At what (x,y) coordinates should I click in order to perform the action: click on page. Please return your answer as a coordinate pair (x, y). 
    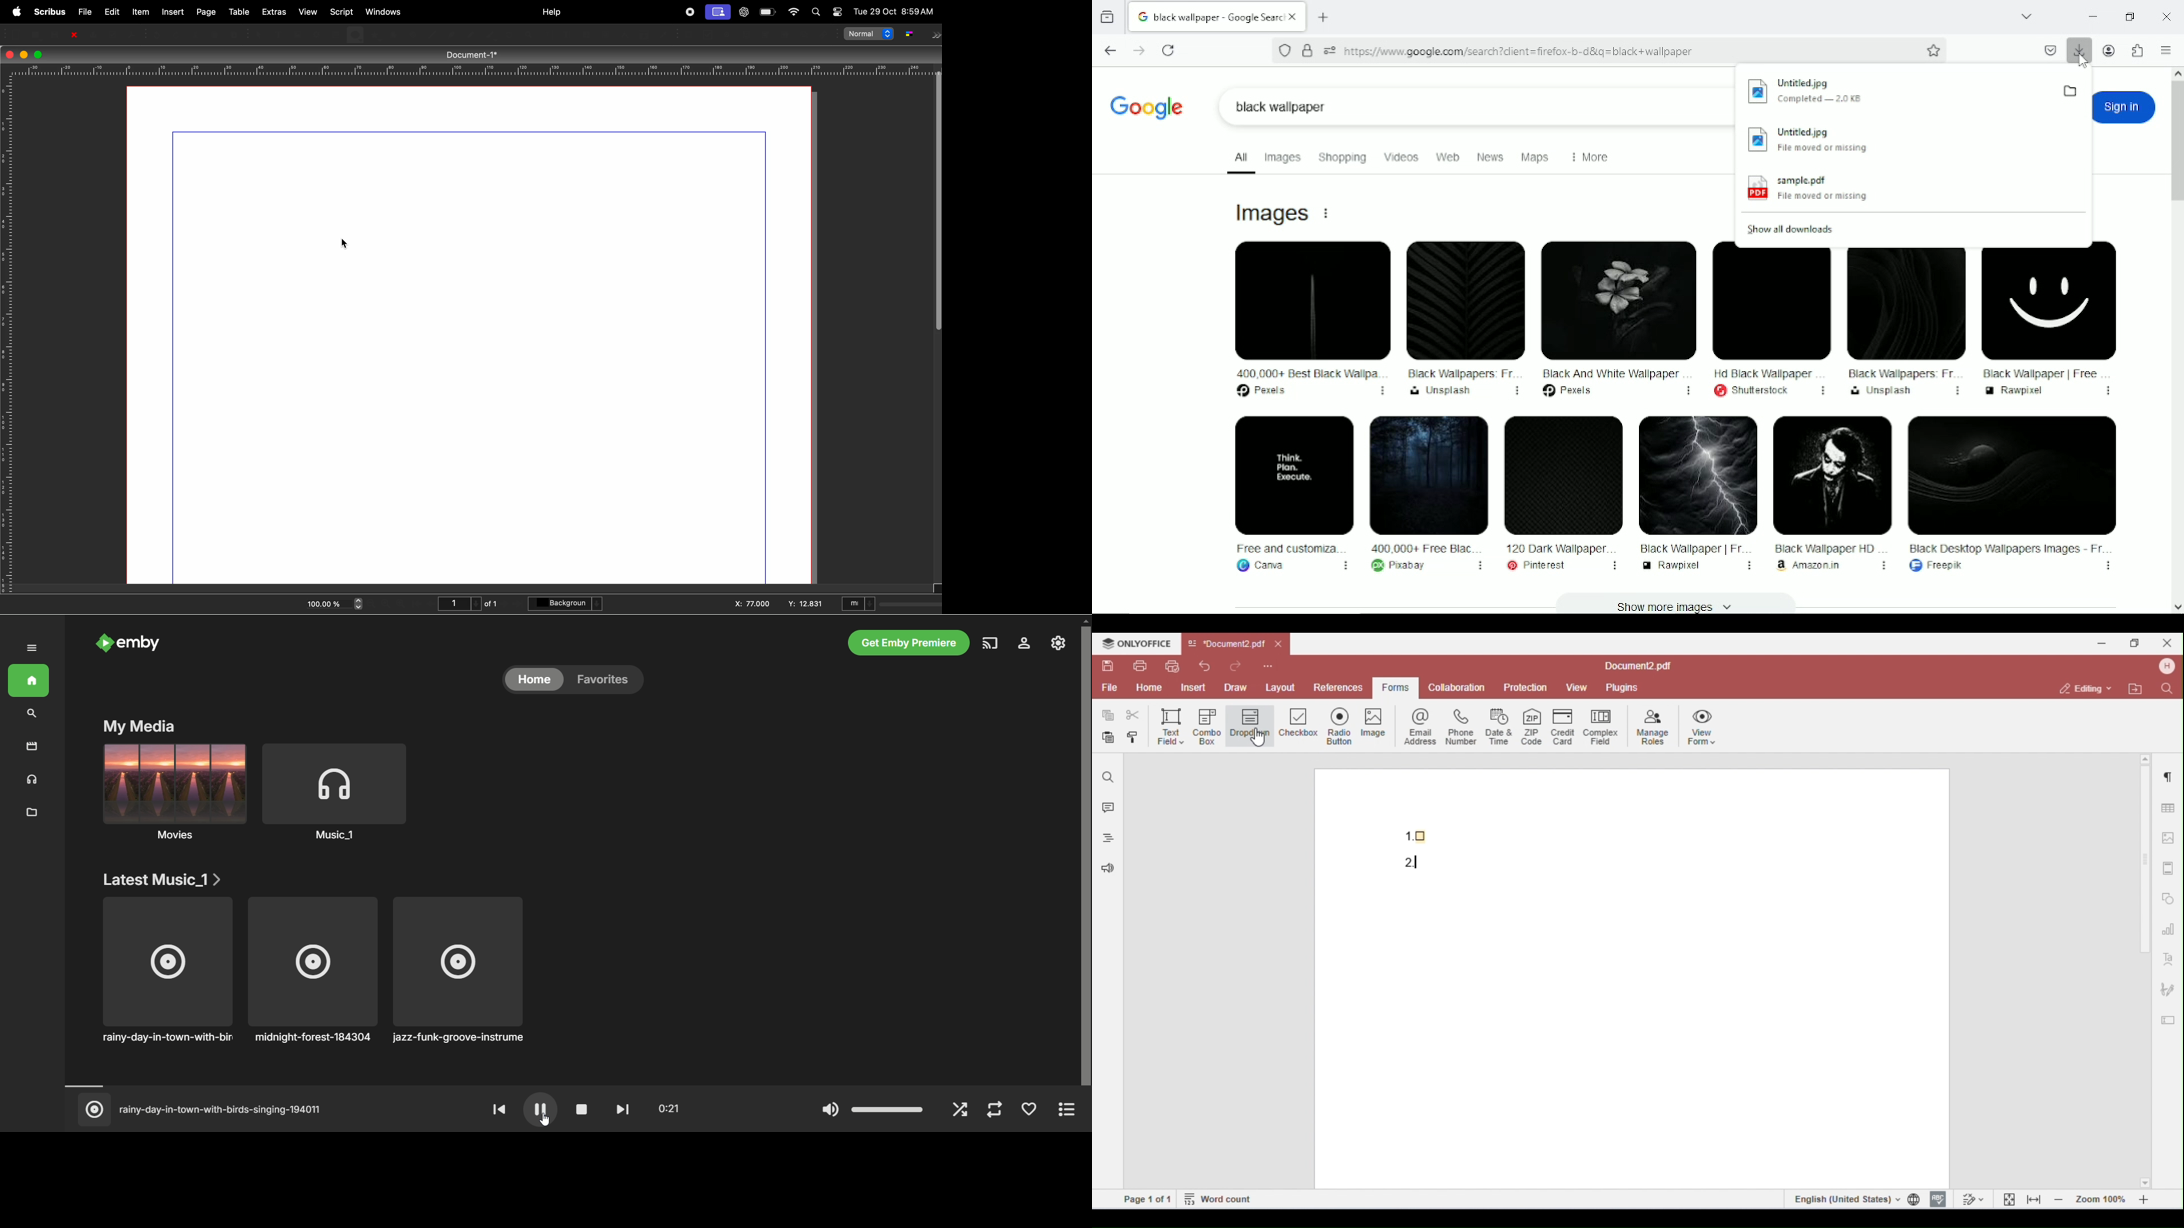
    Looking at the image, I should click on (206, 11).